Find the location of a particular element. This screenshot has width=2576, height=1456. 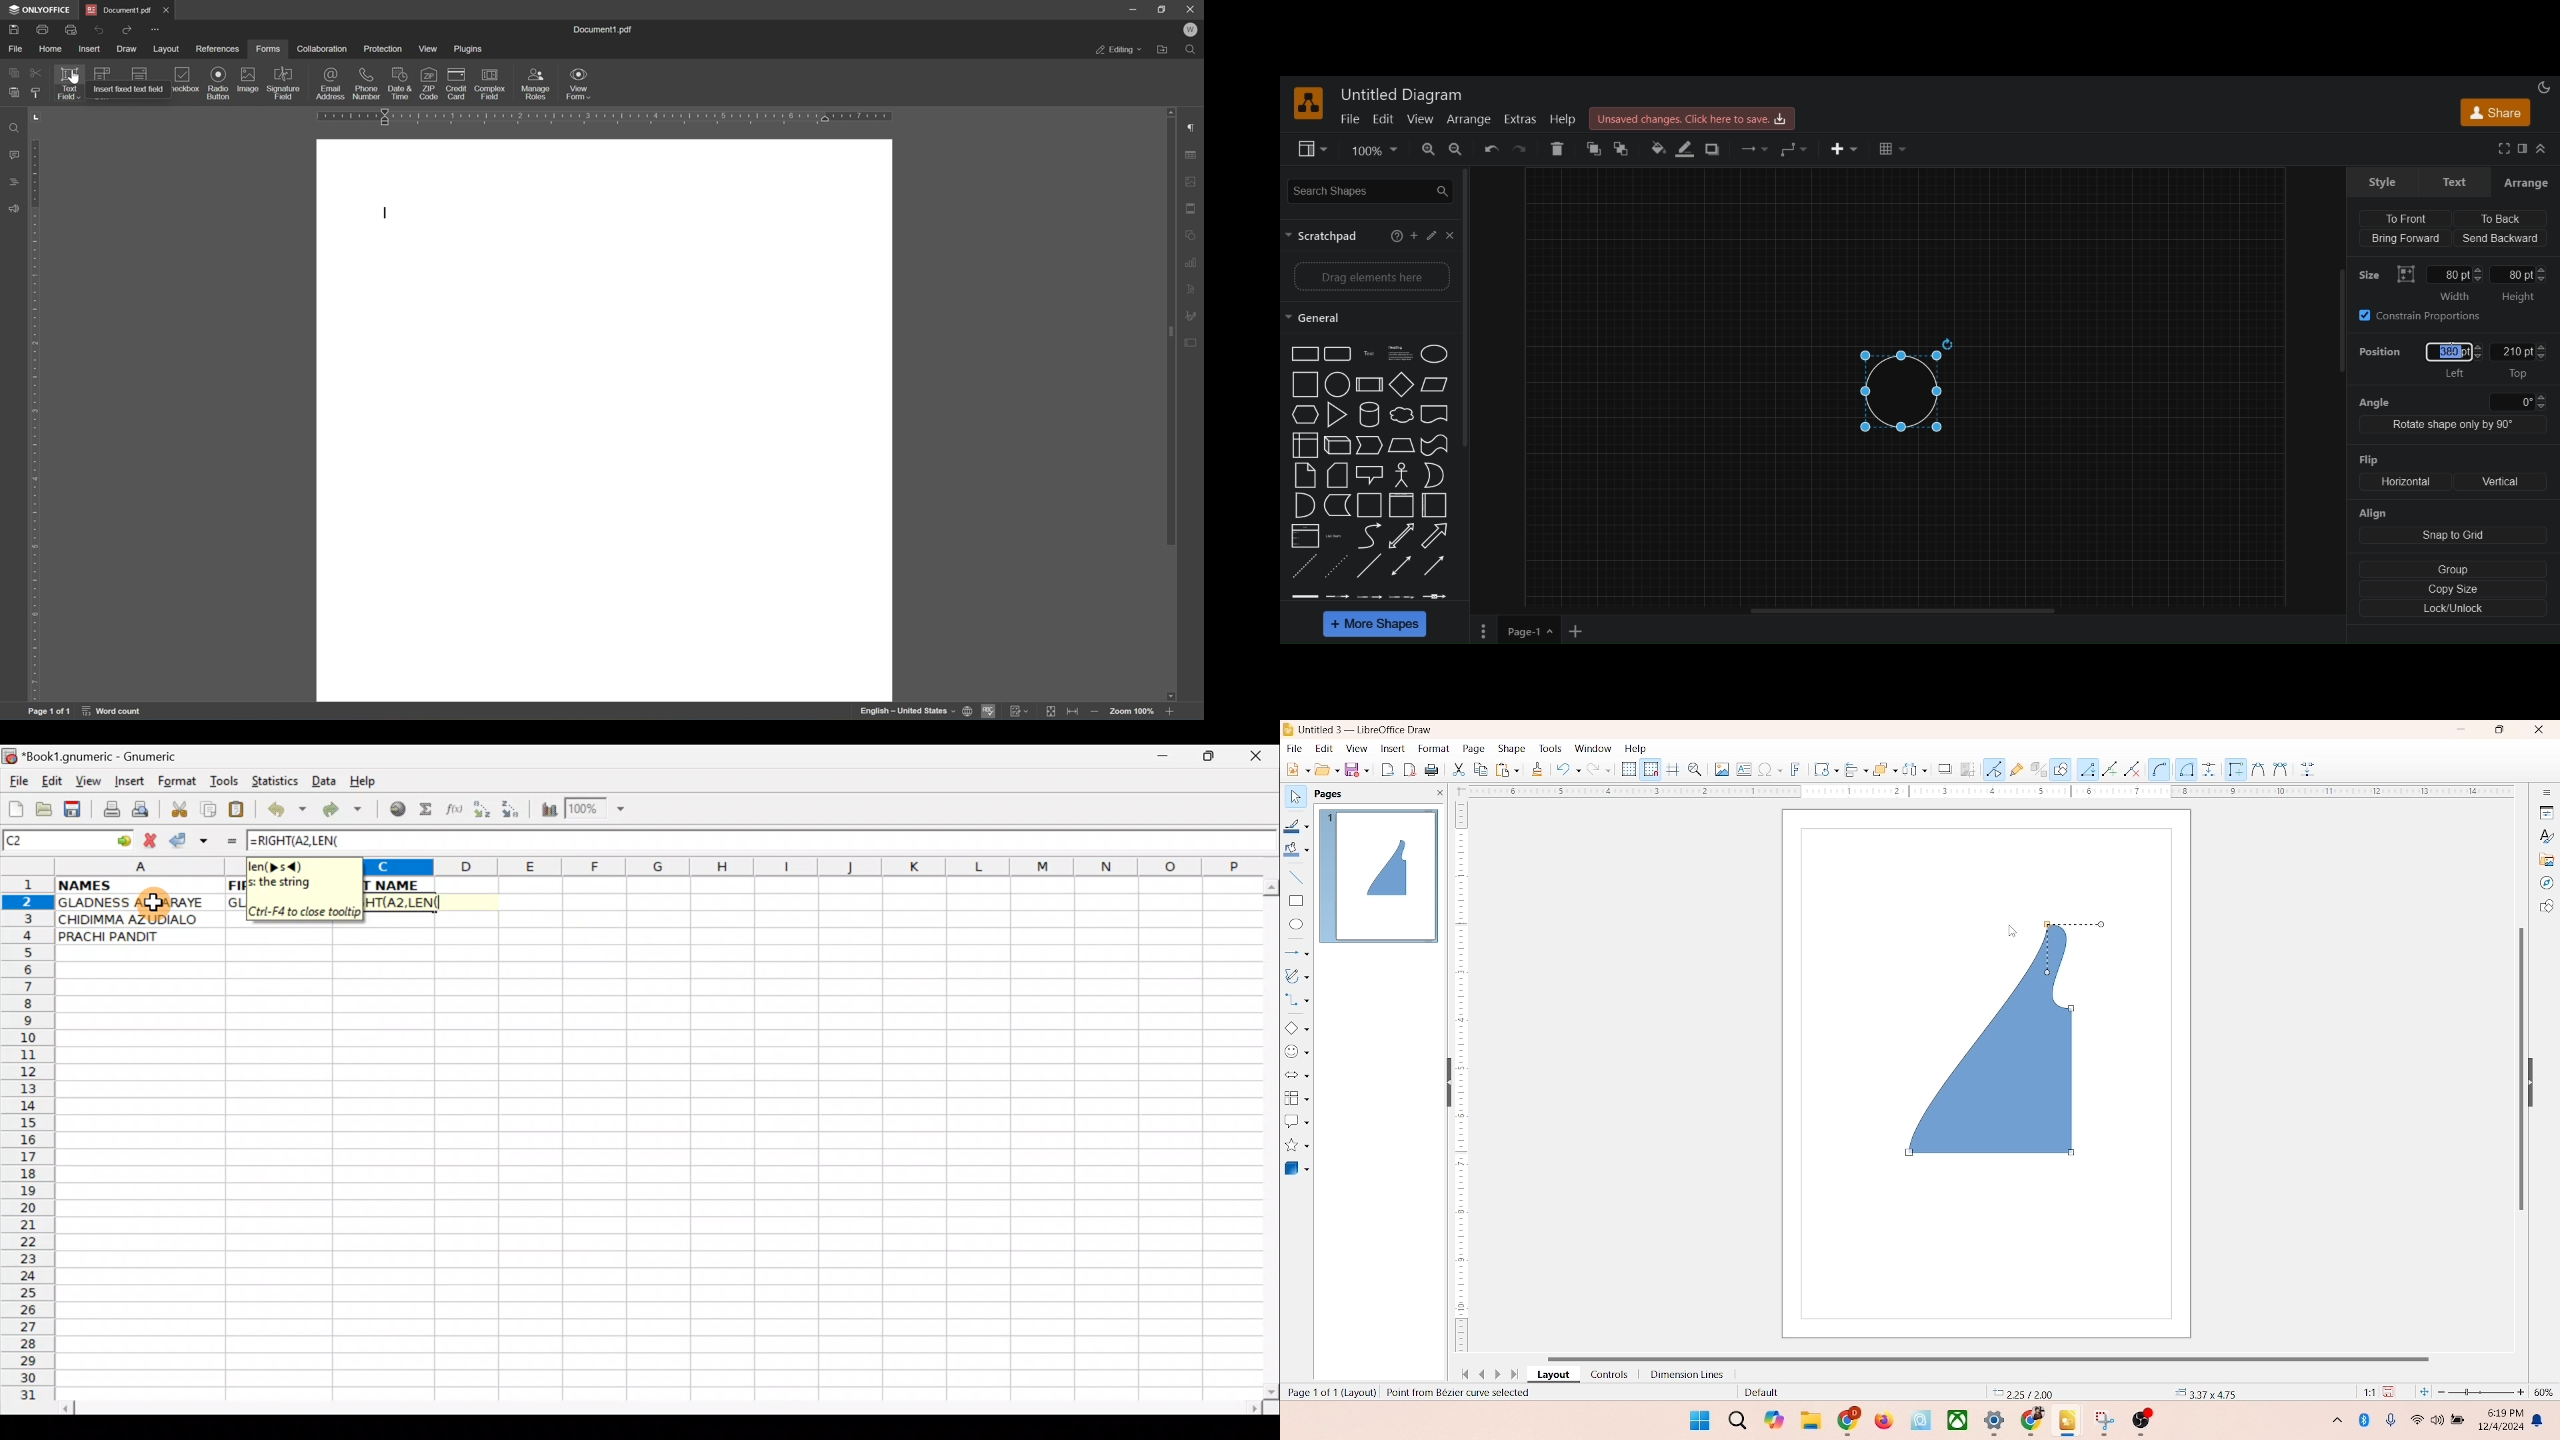

scale bar is located at coordinates (1461, 1080).